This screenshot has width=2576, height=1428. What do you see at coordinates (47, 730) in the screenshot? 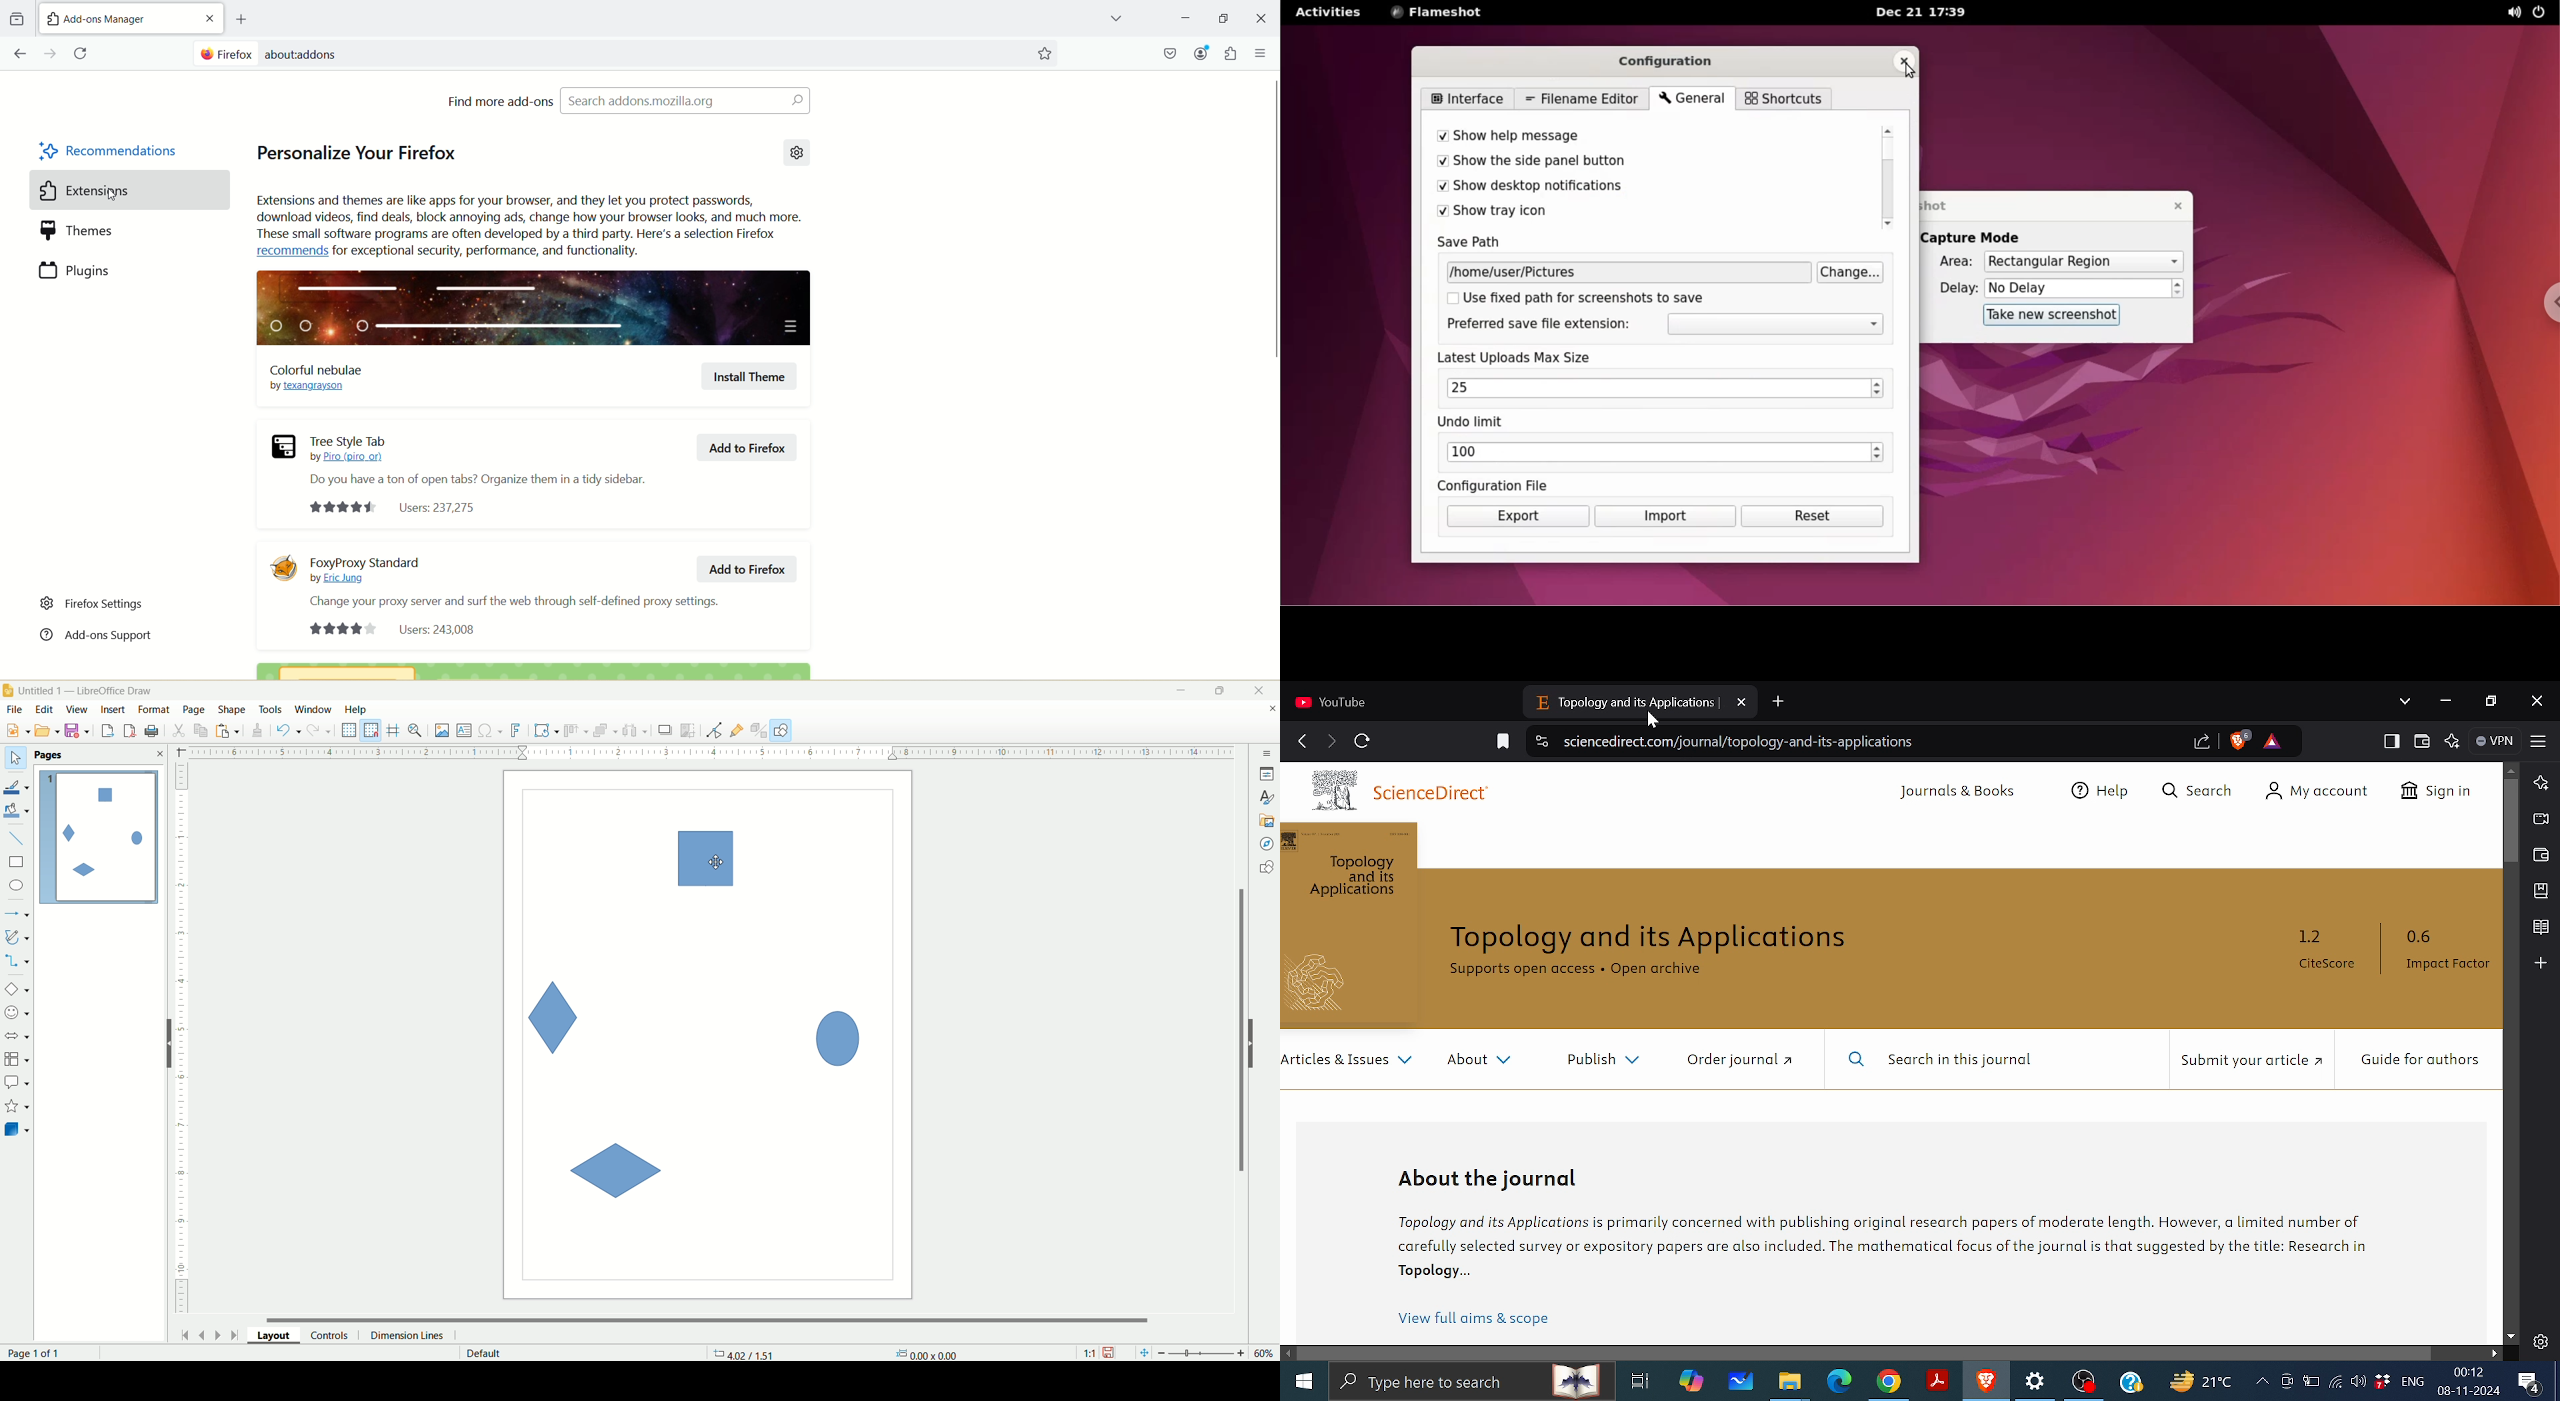
I see `open` at bounding box center [47, 730].